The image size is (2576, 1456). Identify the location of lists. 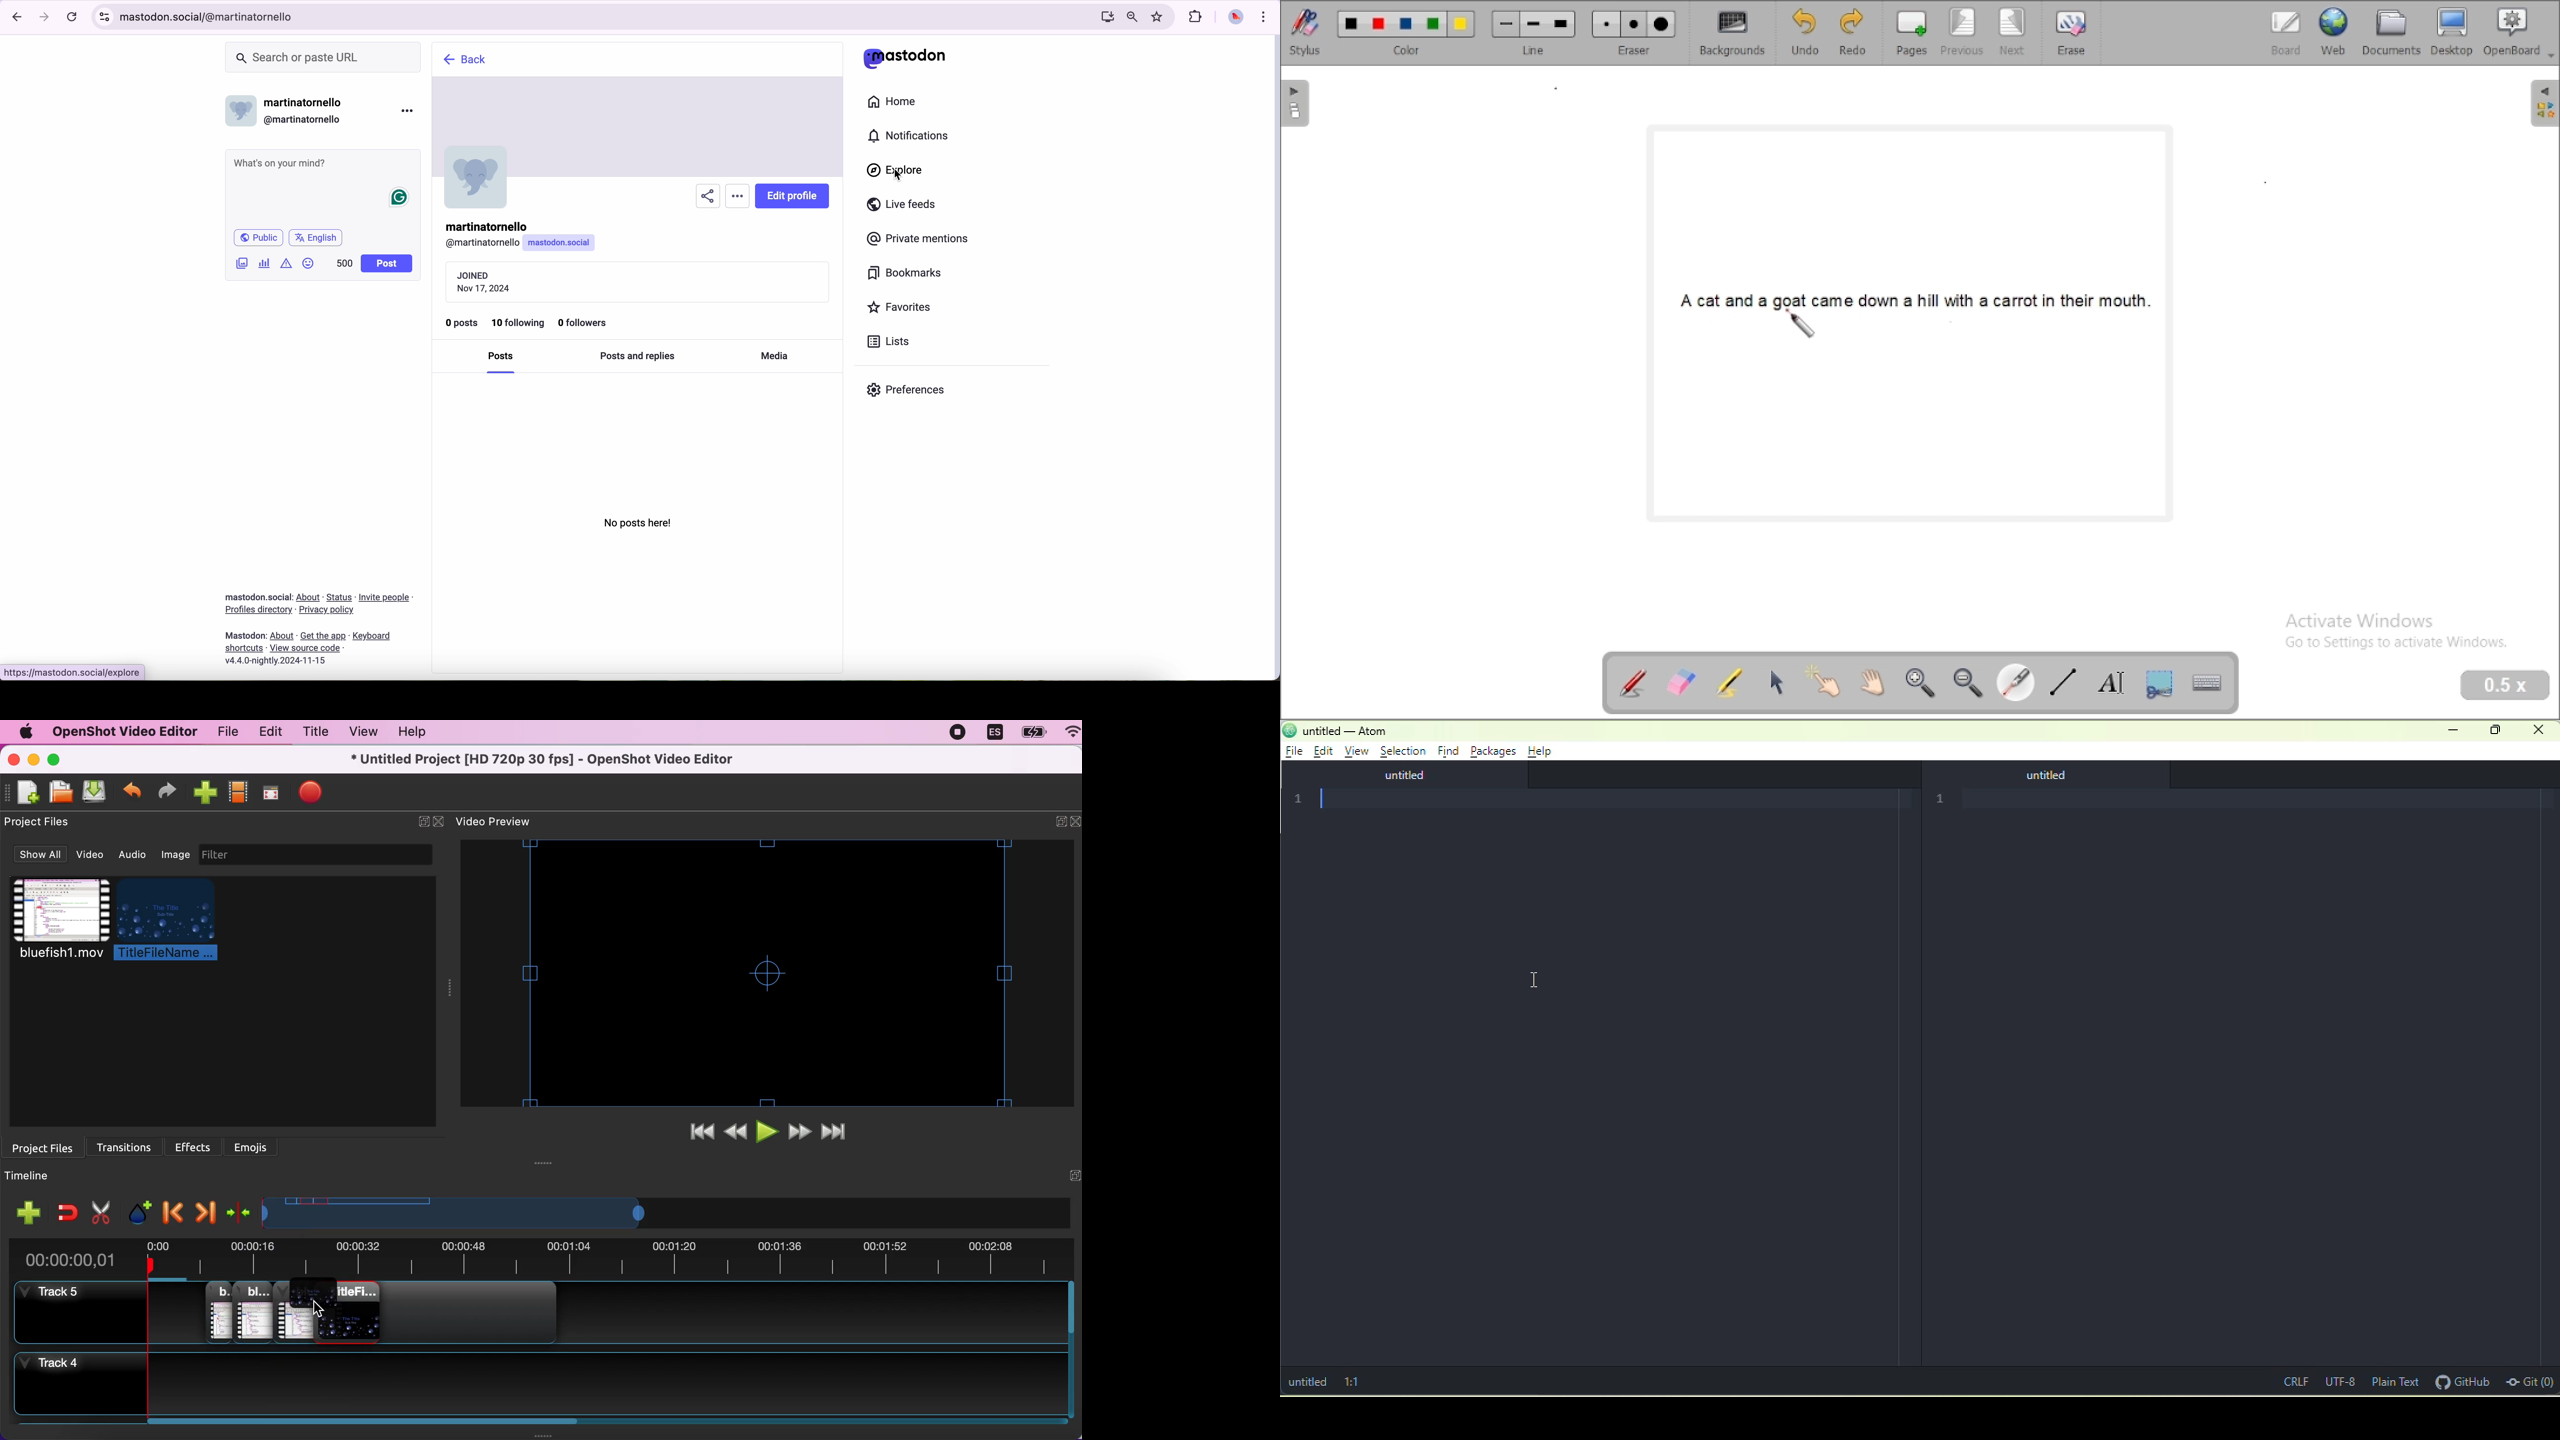
(892, 342).